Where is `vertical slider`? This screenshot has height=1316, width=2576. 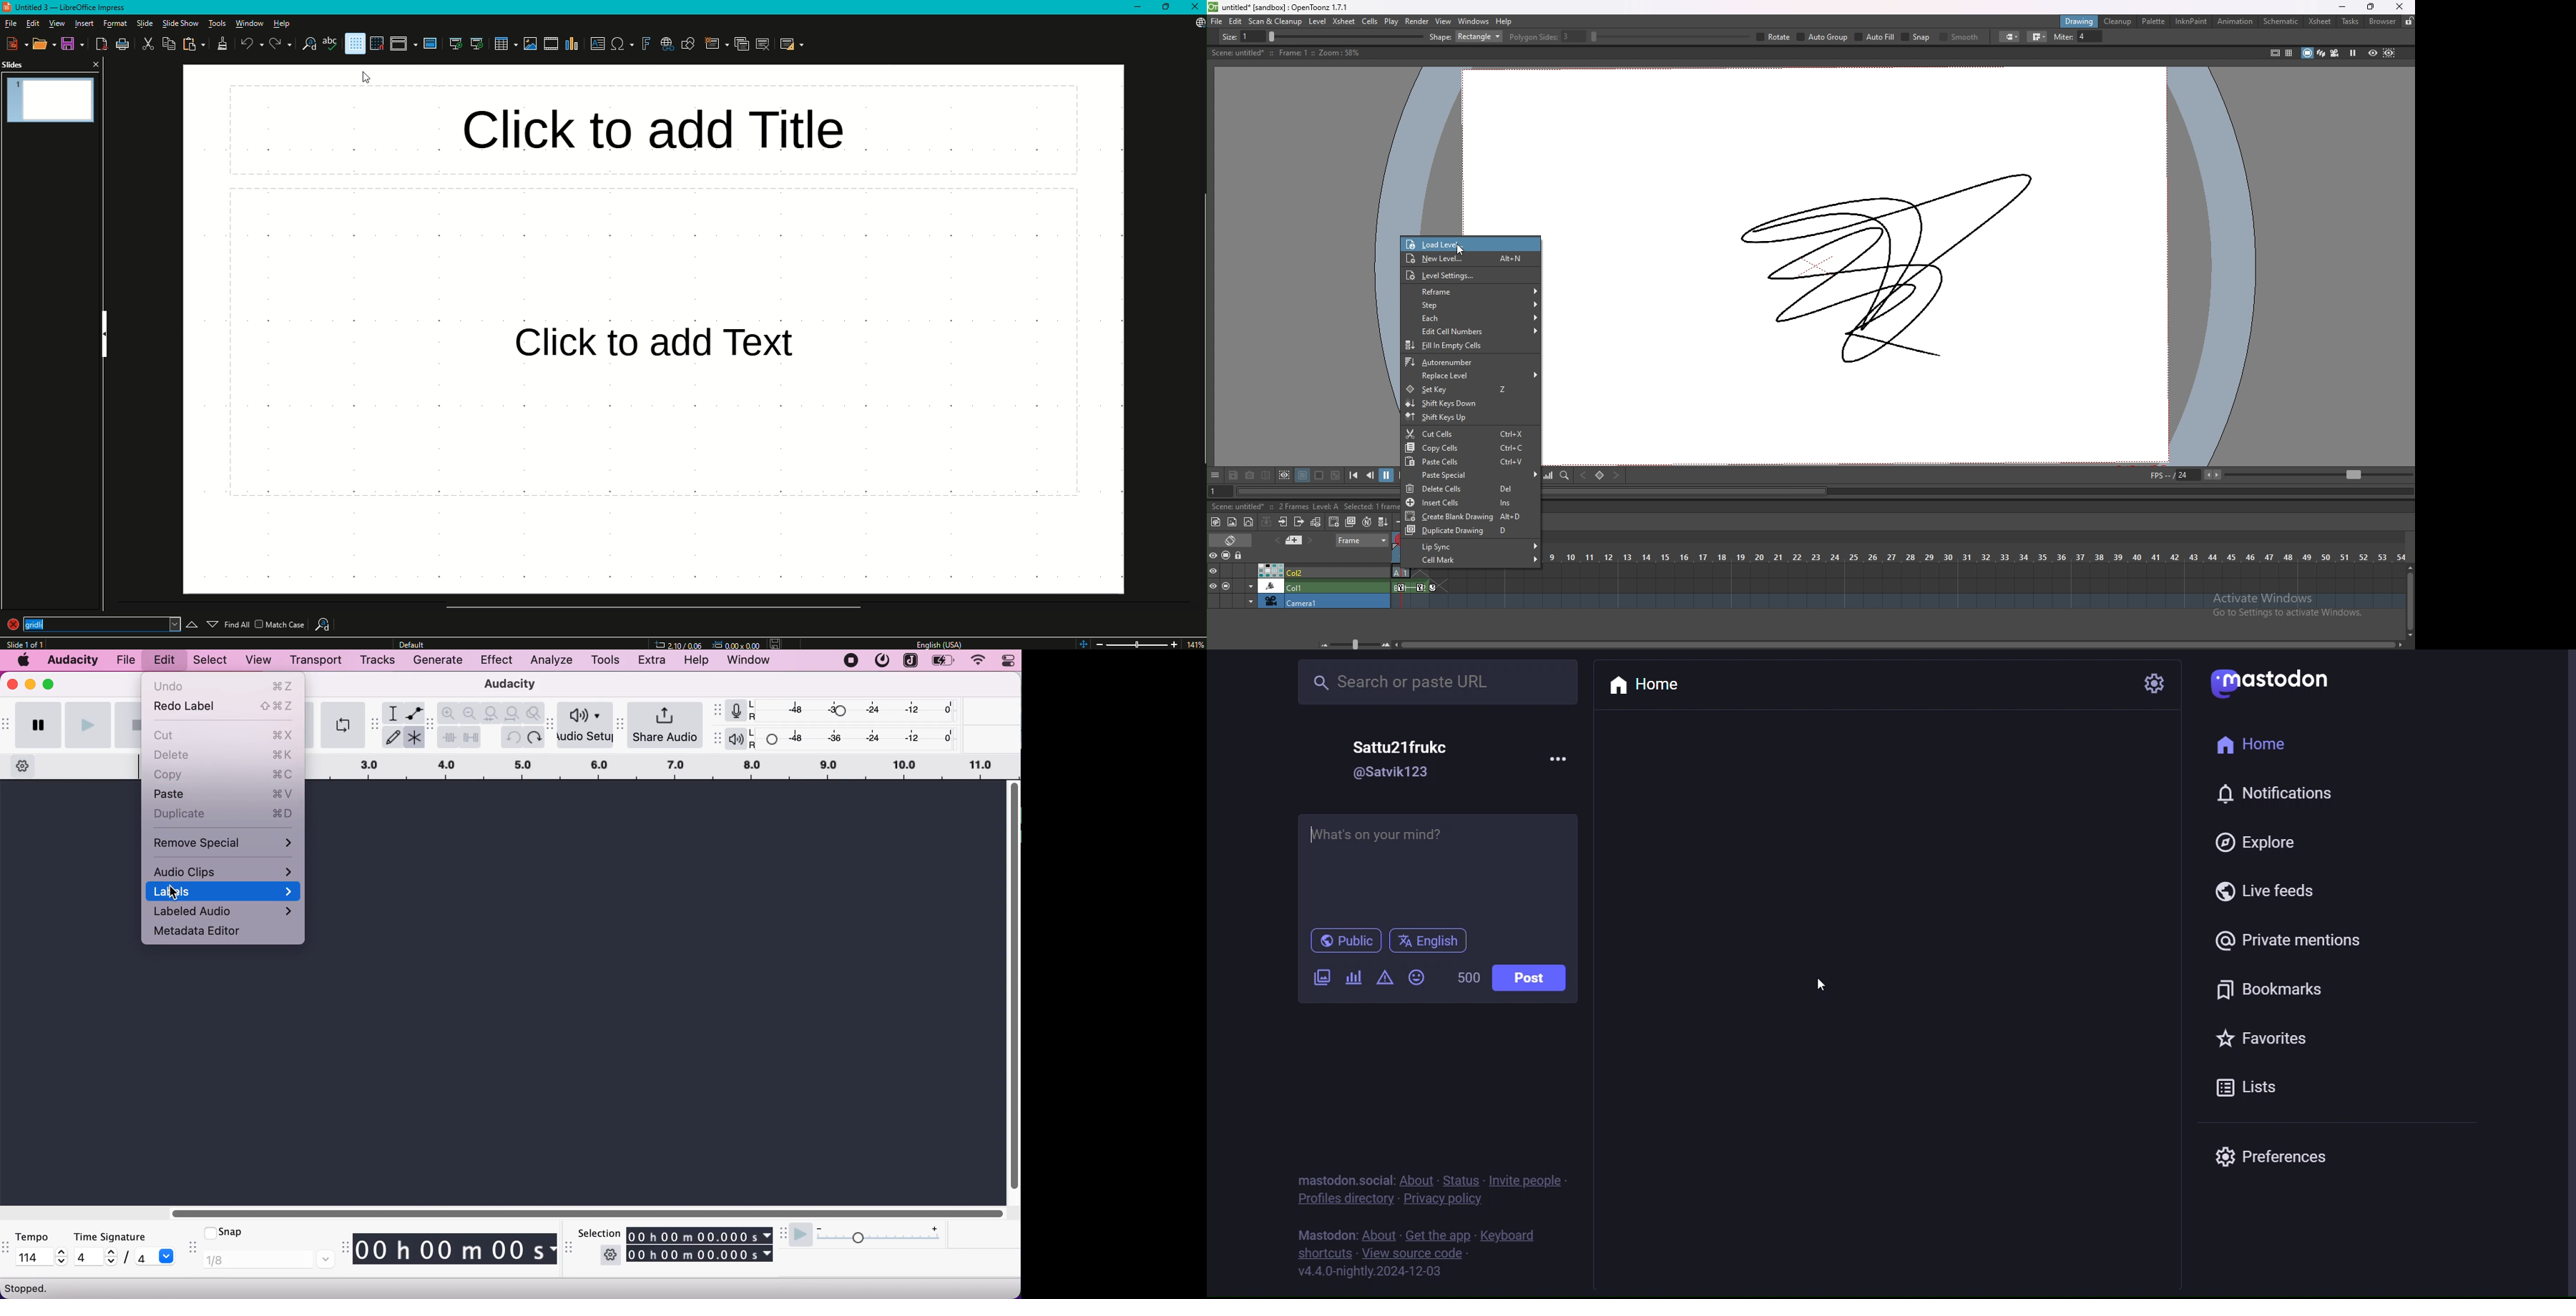 vertical slider is located at coordinates (1013, 988).